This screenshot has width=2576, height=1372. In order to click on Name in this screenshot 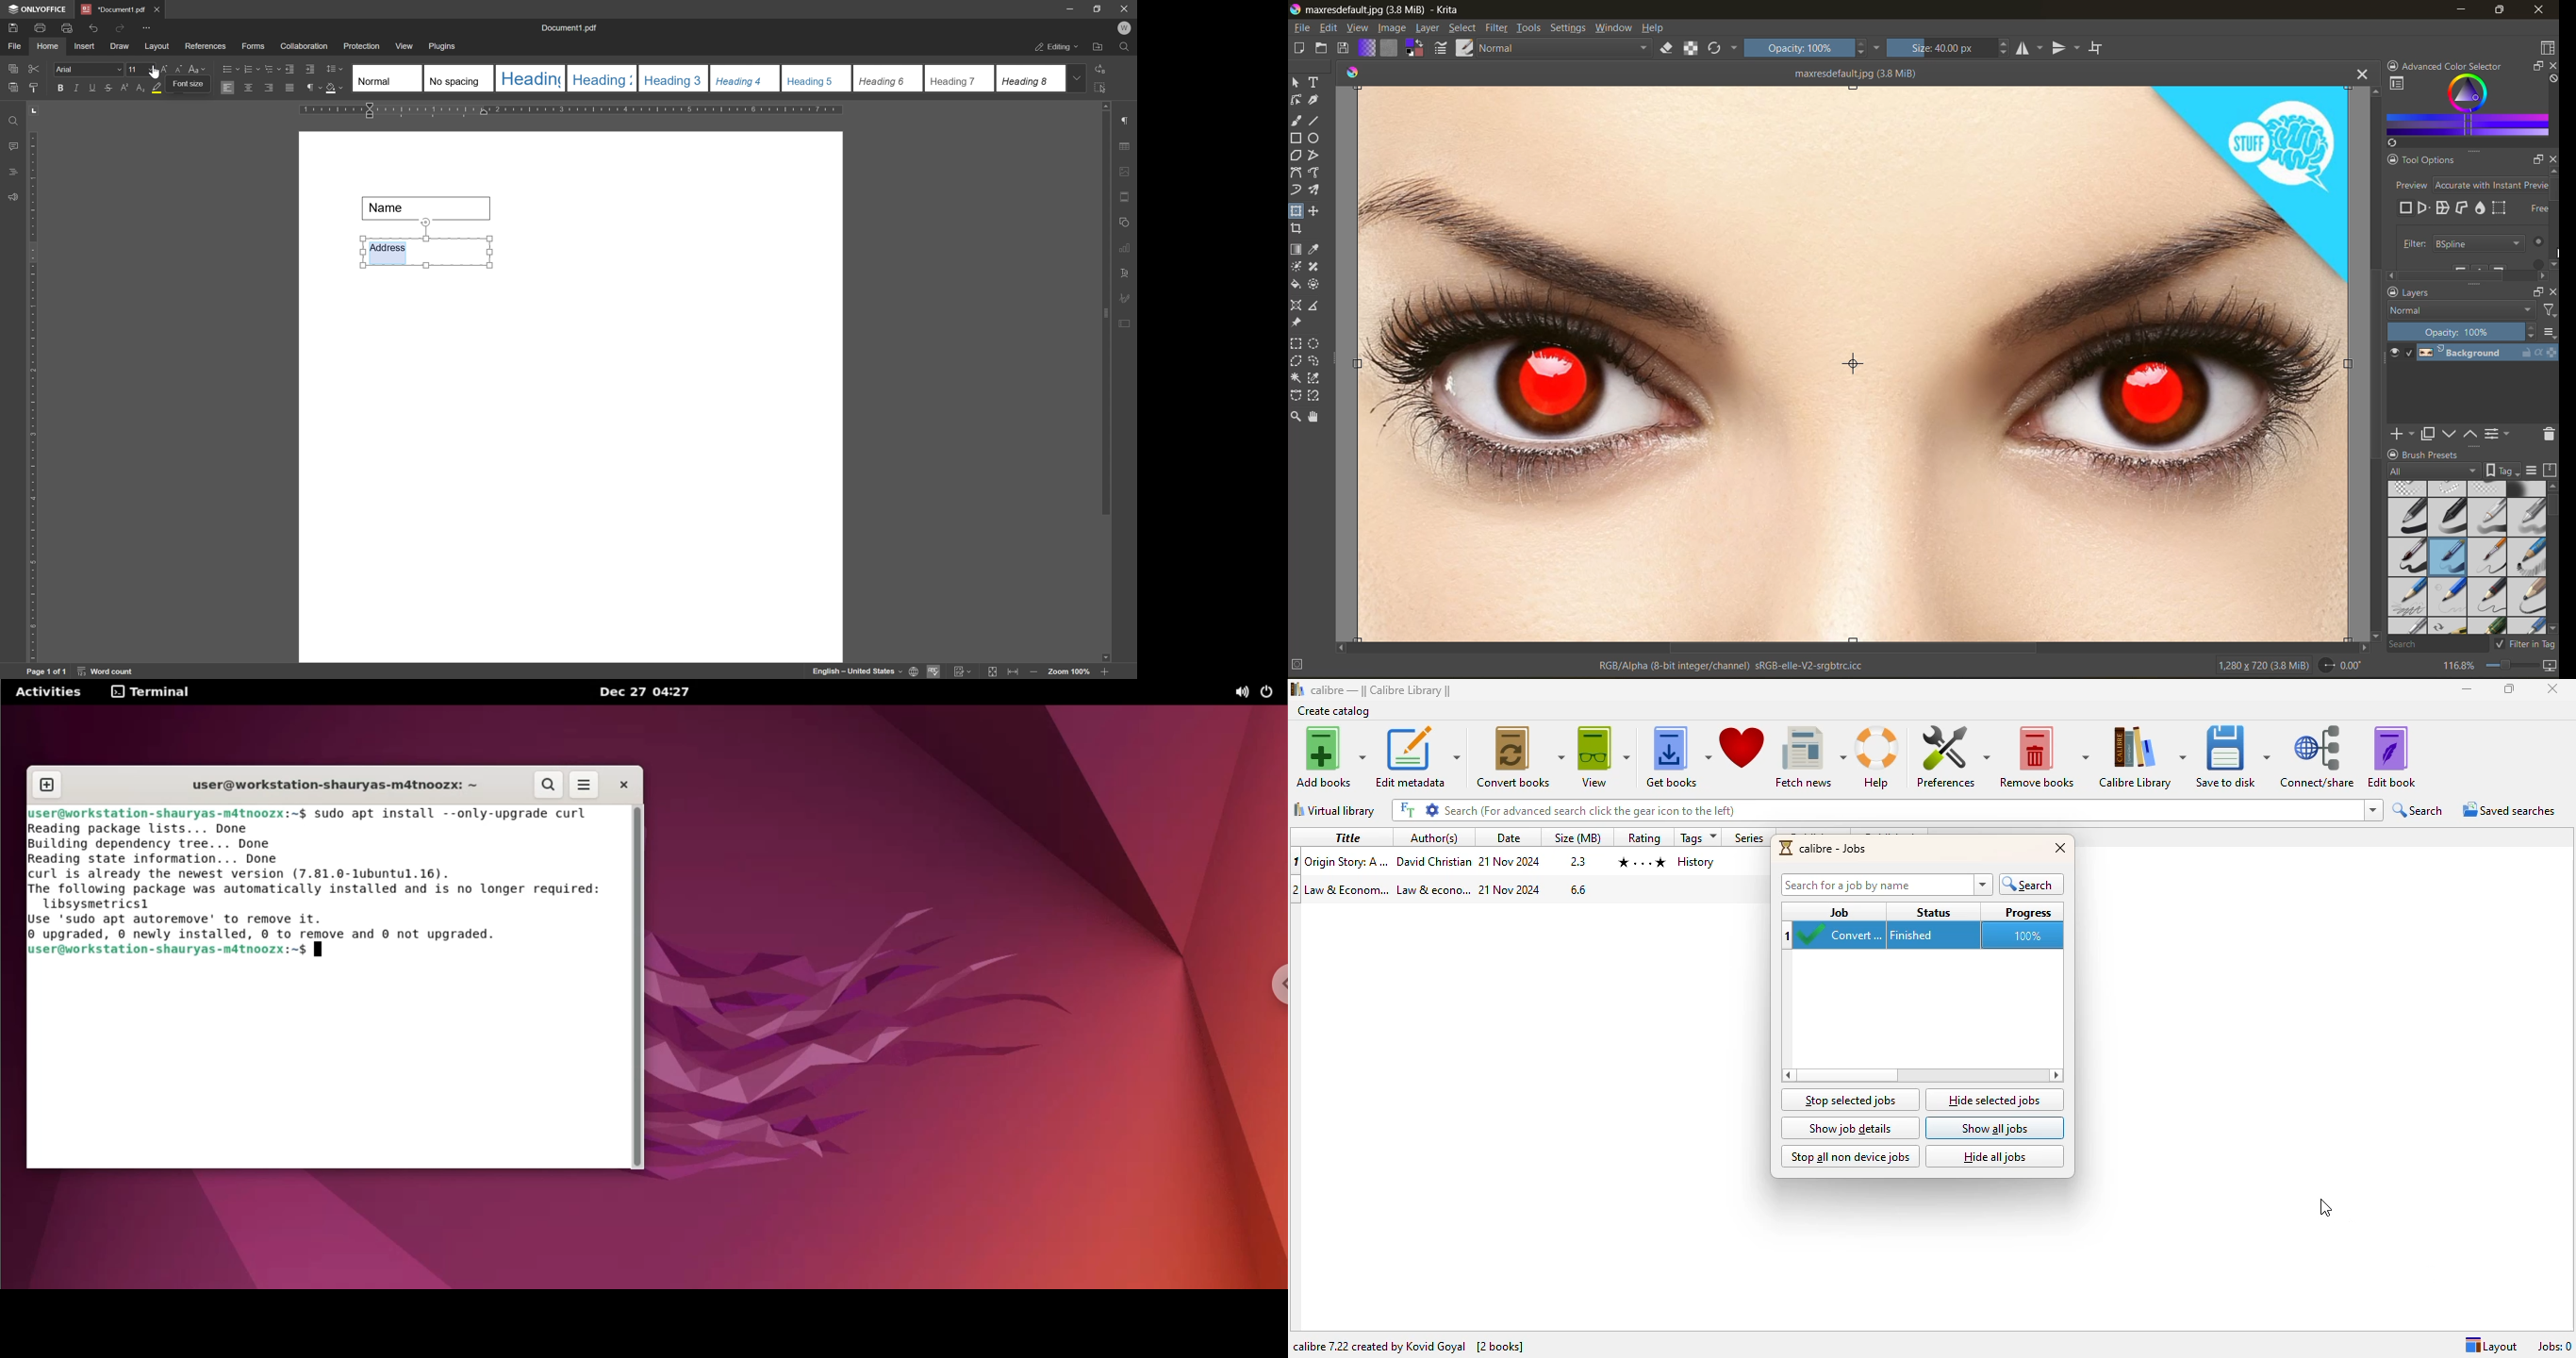, I will do `click(431, 208)`.